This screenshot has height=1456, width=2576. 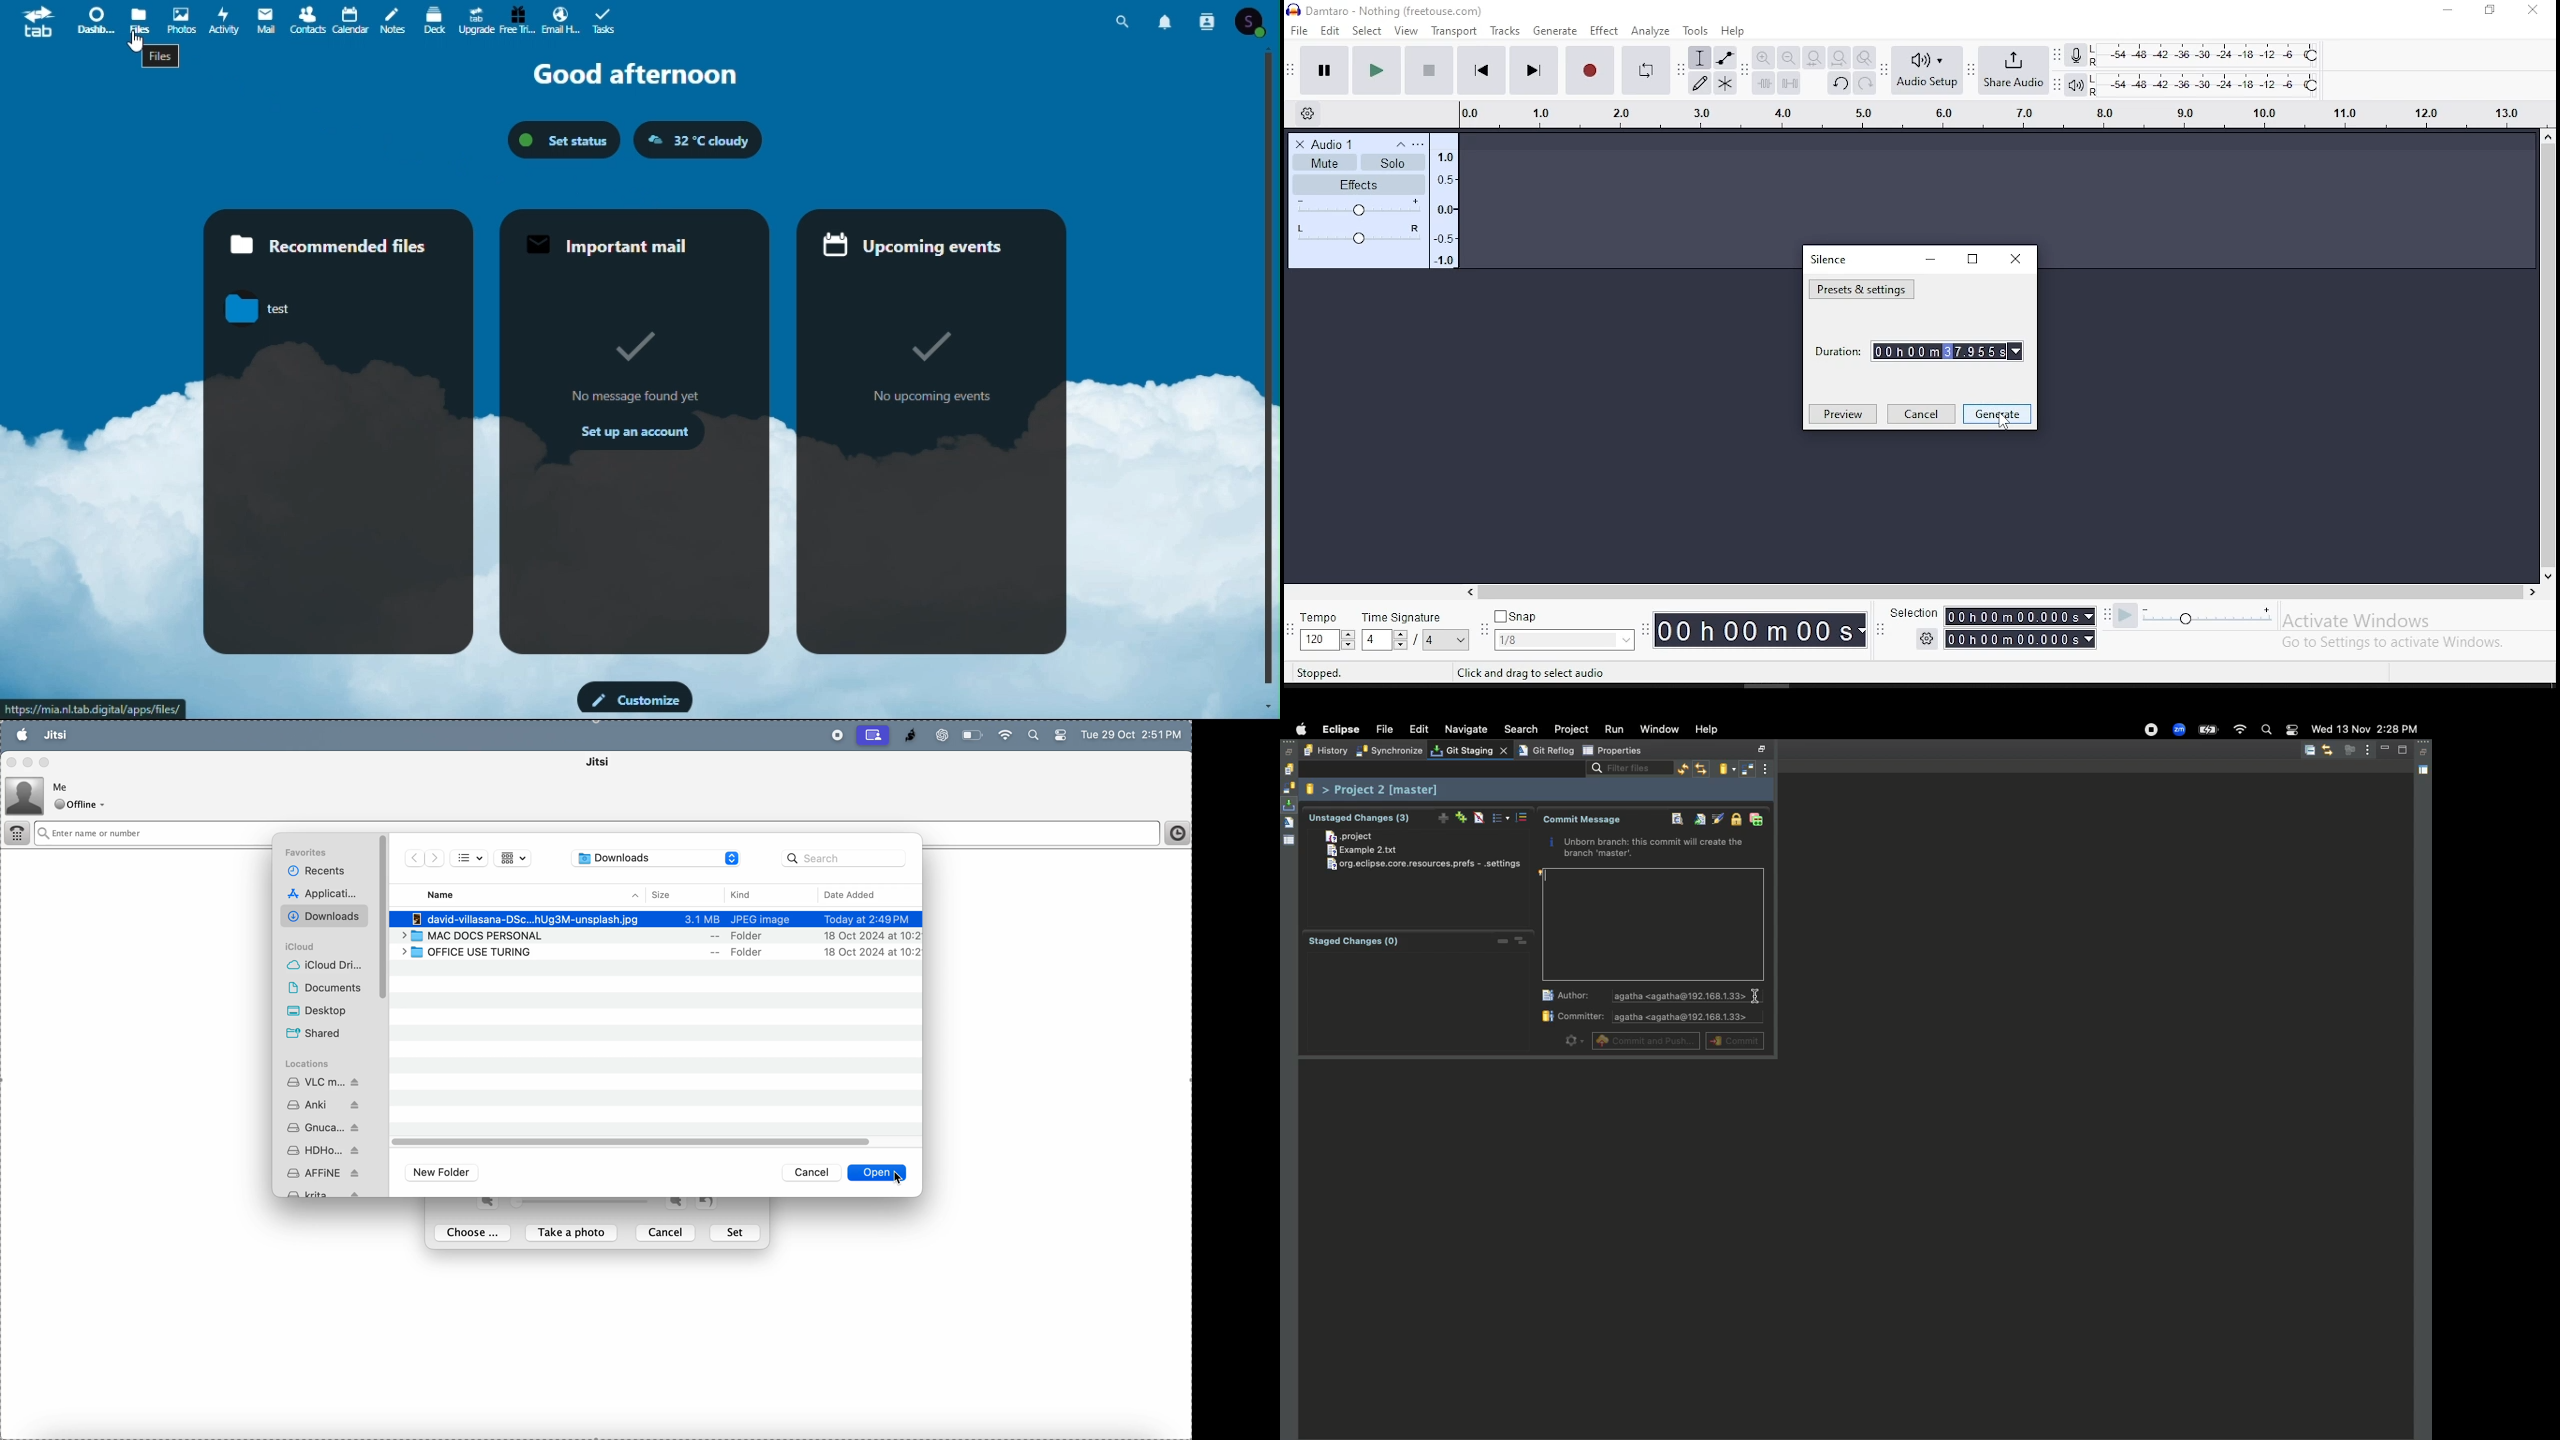 What do you see at coordinates (1383, 730) in the screenshot?
I see `File` at bounding box center [1383, 730].